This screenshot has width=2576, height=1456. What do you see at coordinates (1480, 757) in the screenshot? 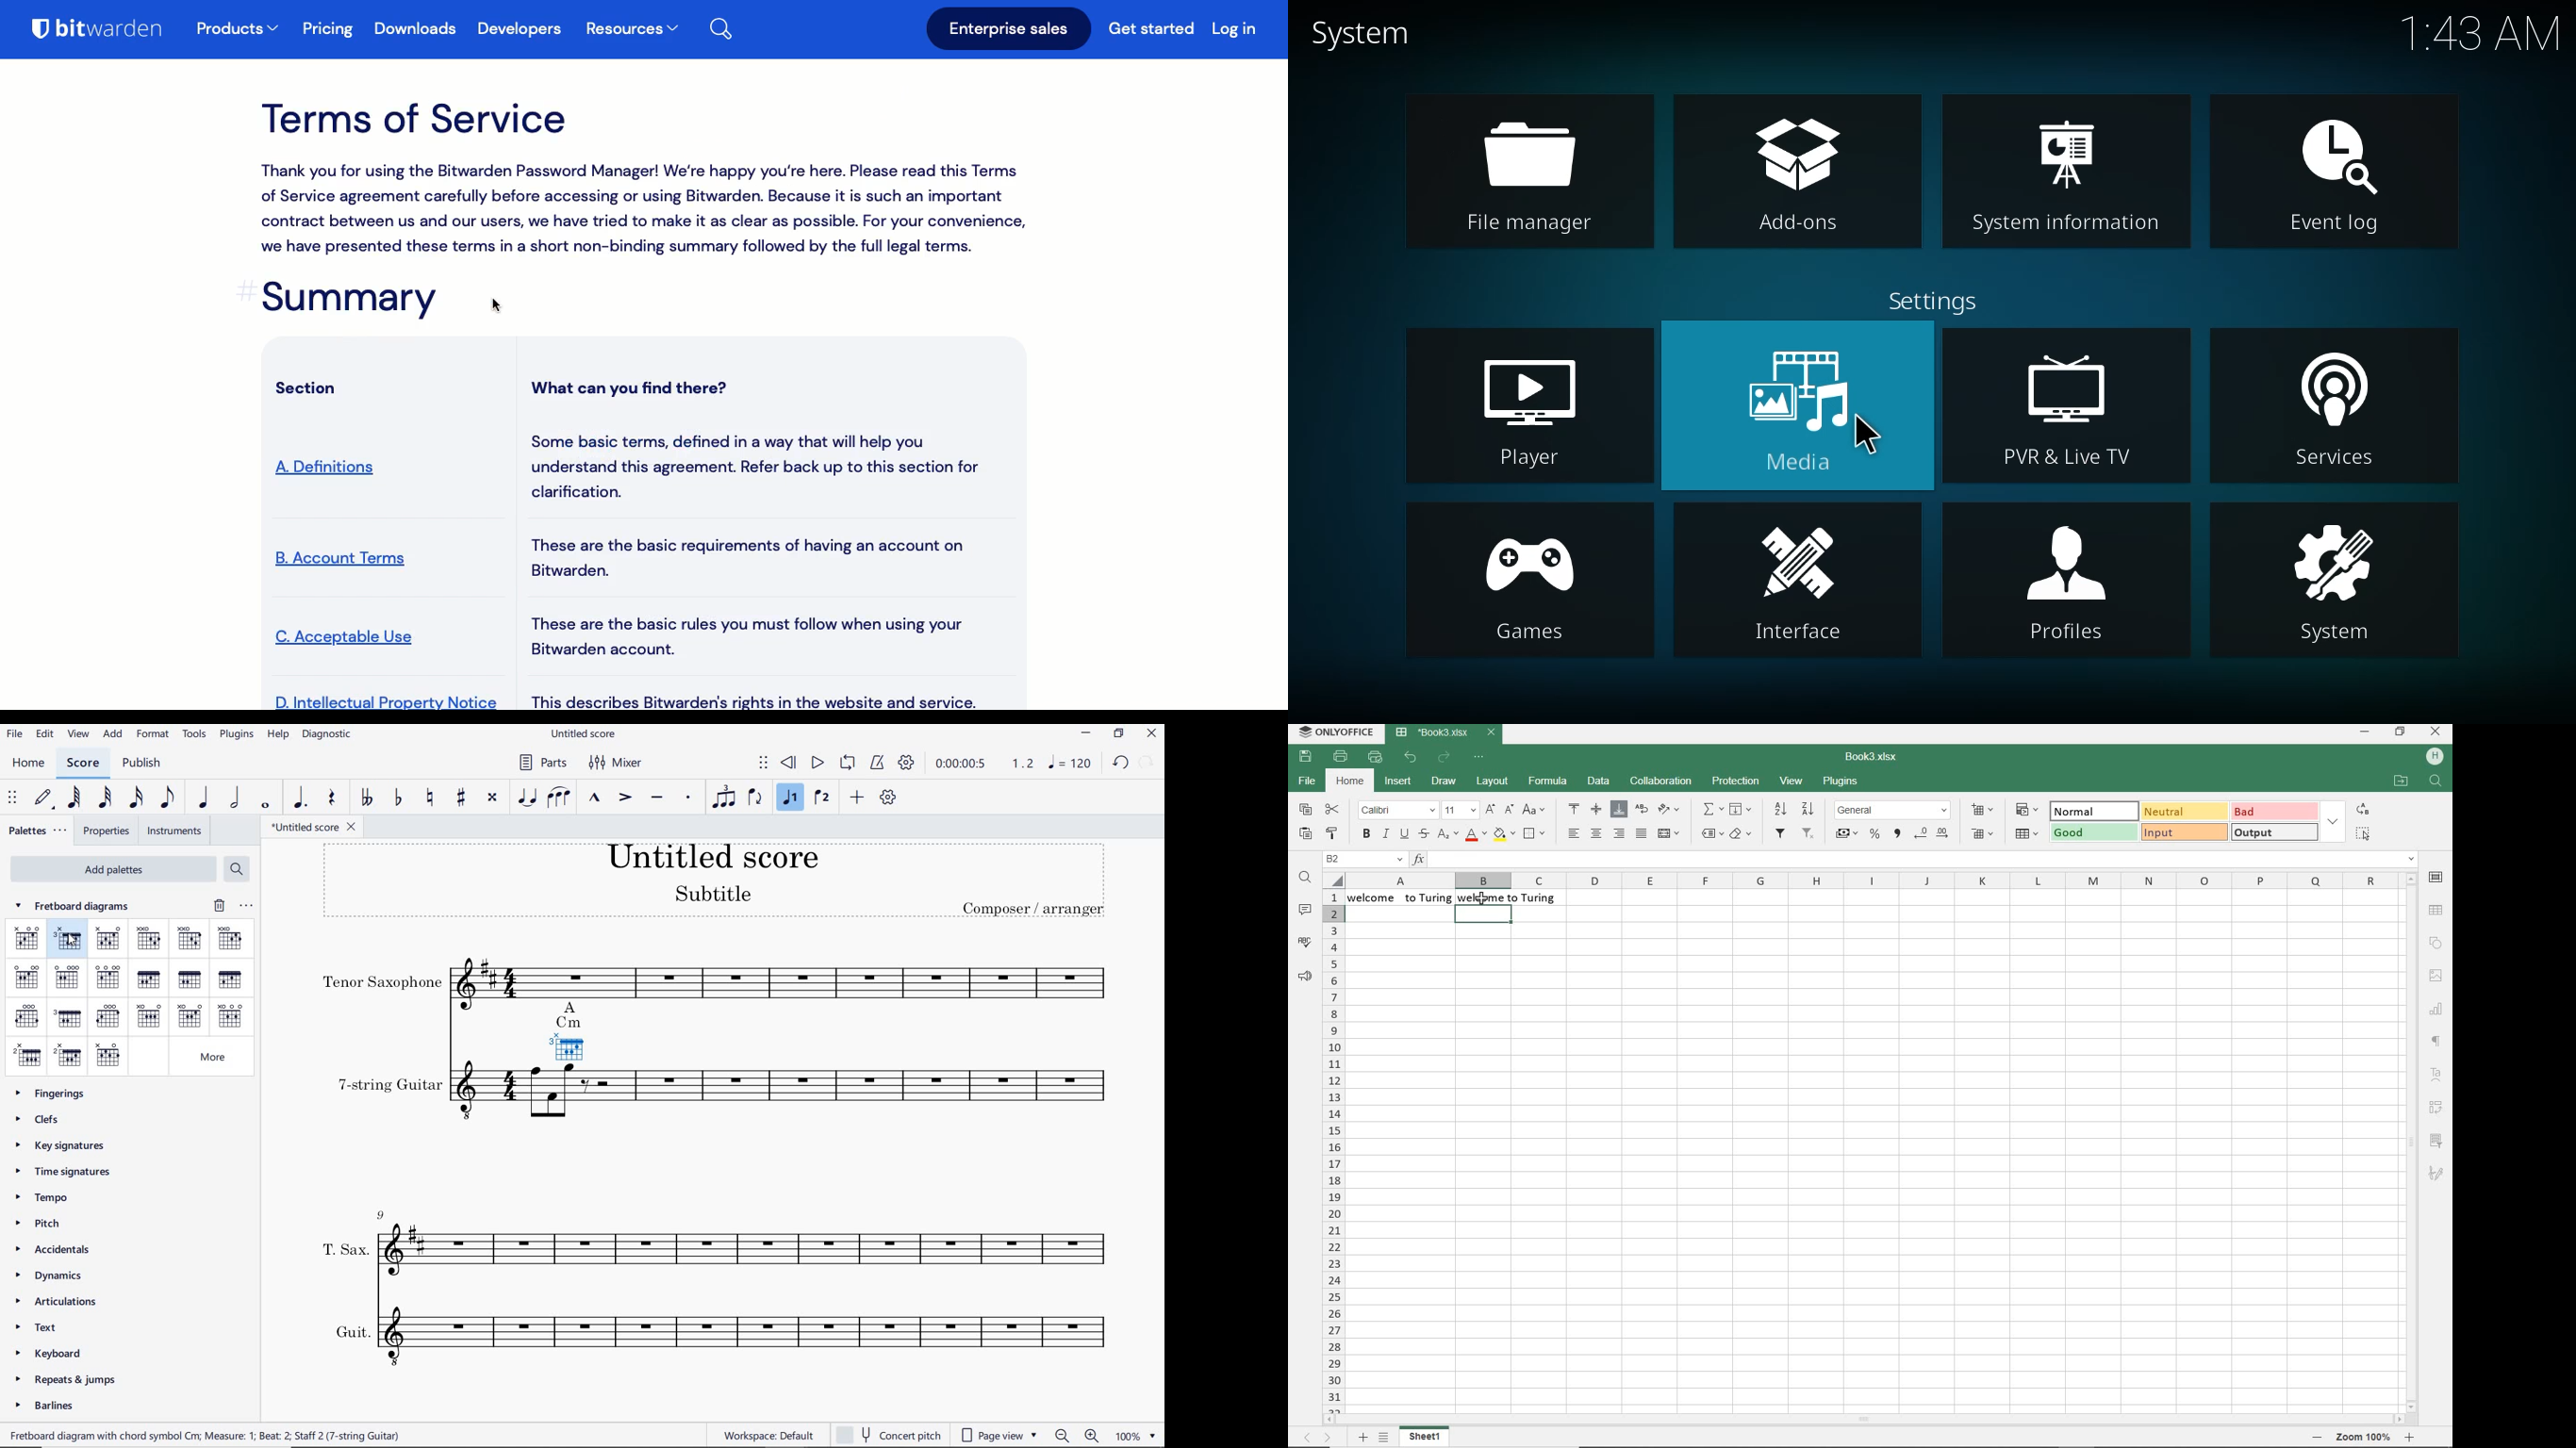
I see `customize quick access toolbar` at bounding box center [1480, 757].